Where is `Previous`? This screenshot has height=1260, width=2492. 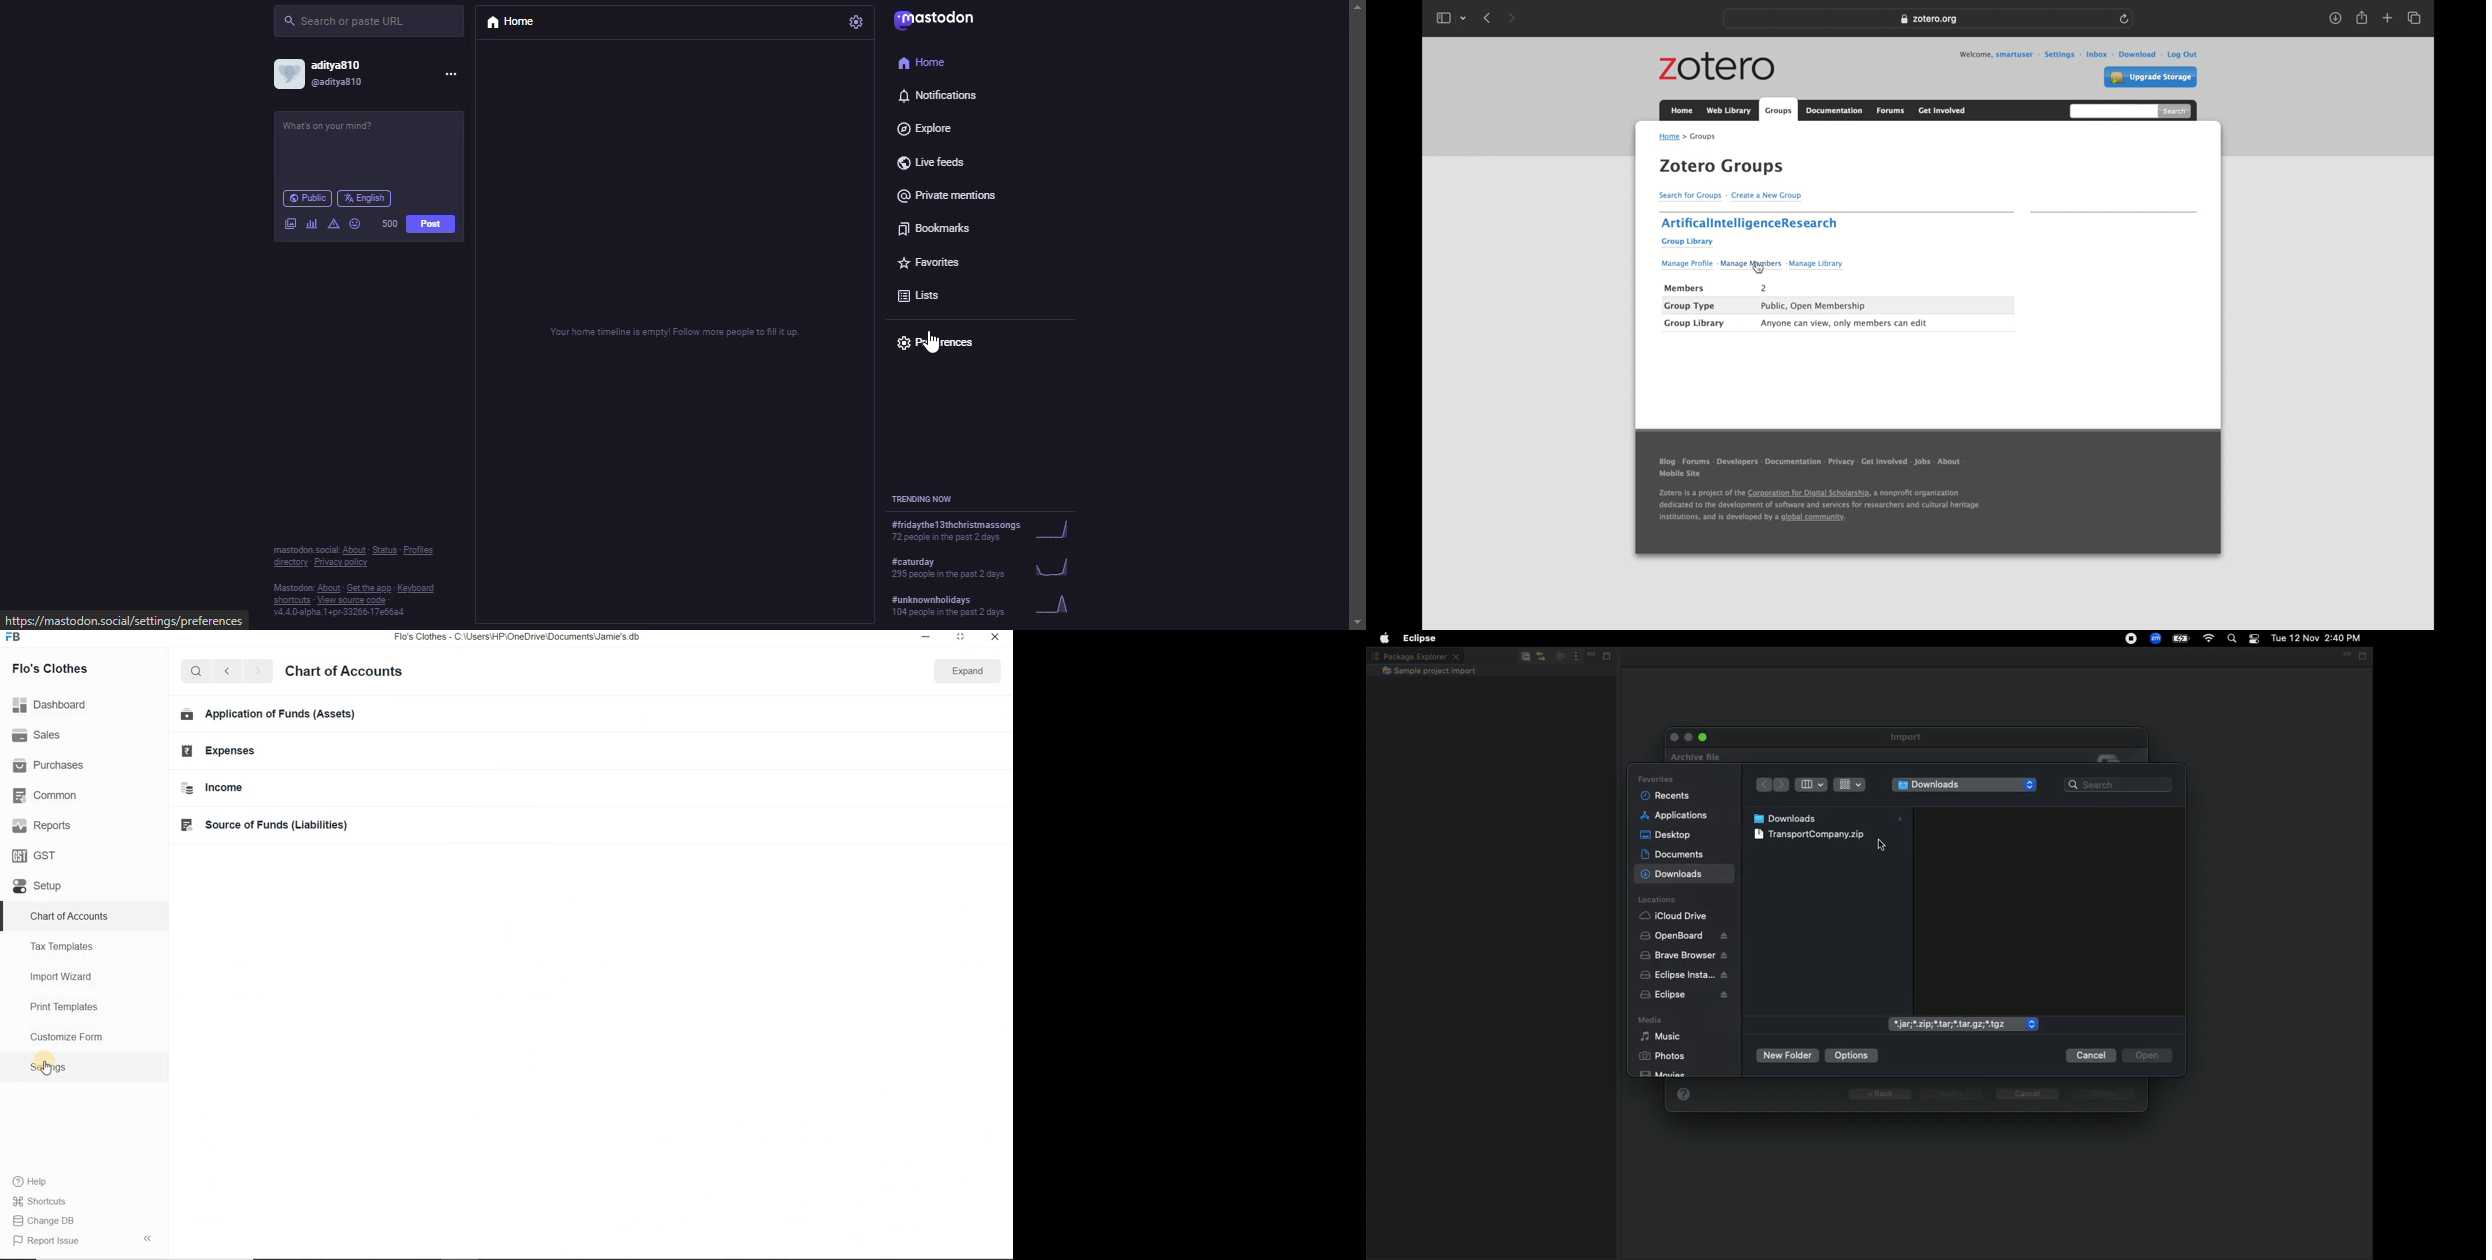
Previous is located at coordinates (225, 670).